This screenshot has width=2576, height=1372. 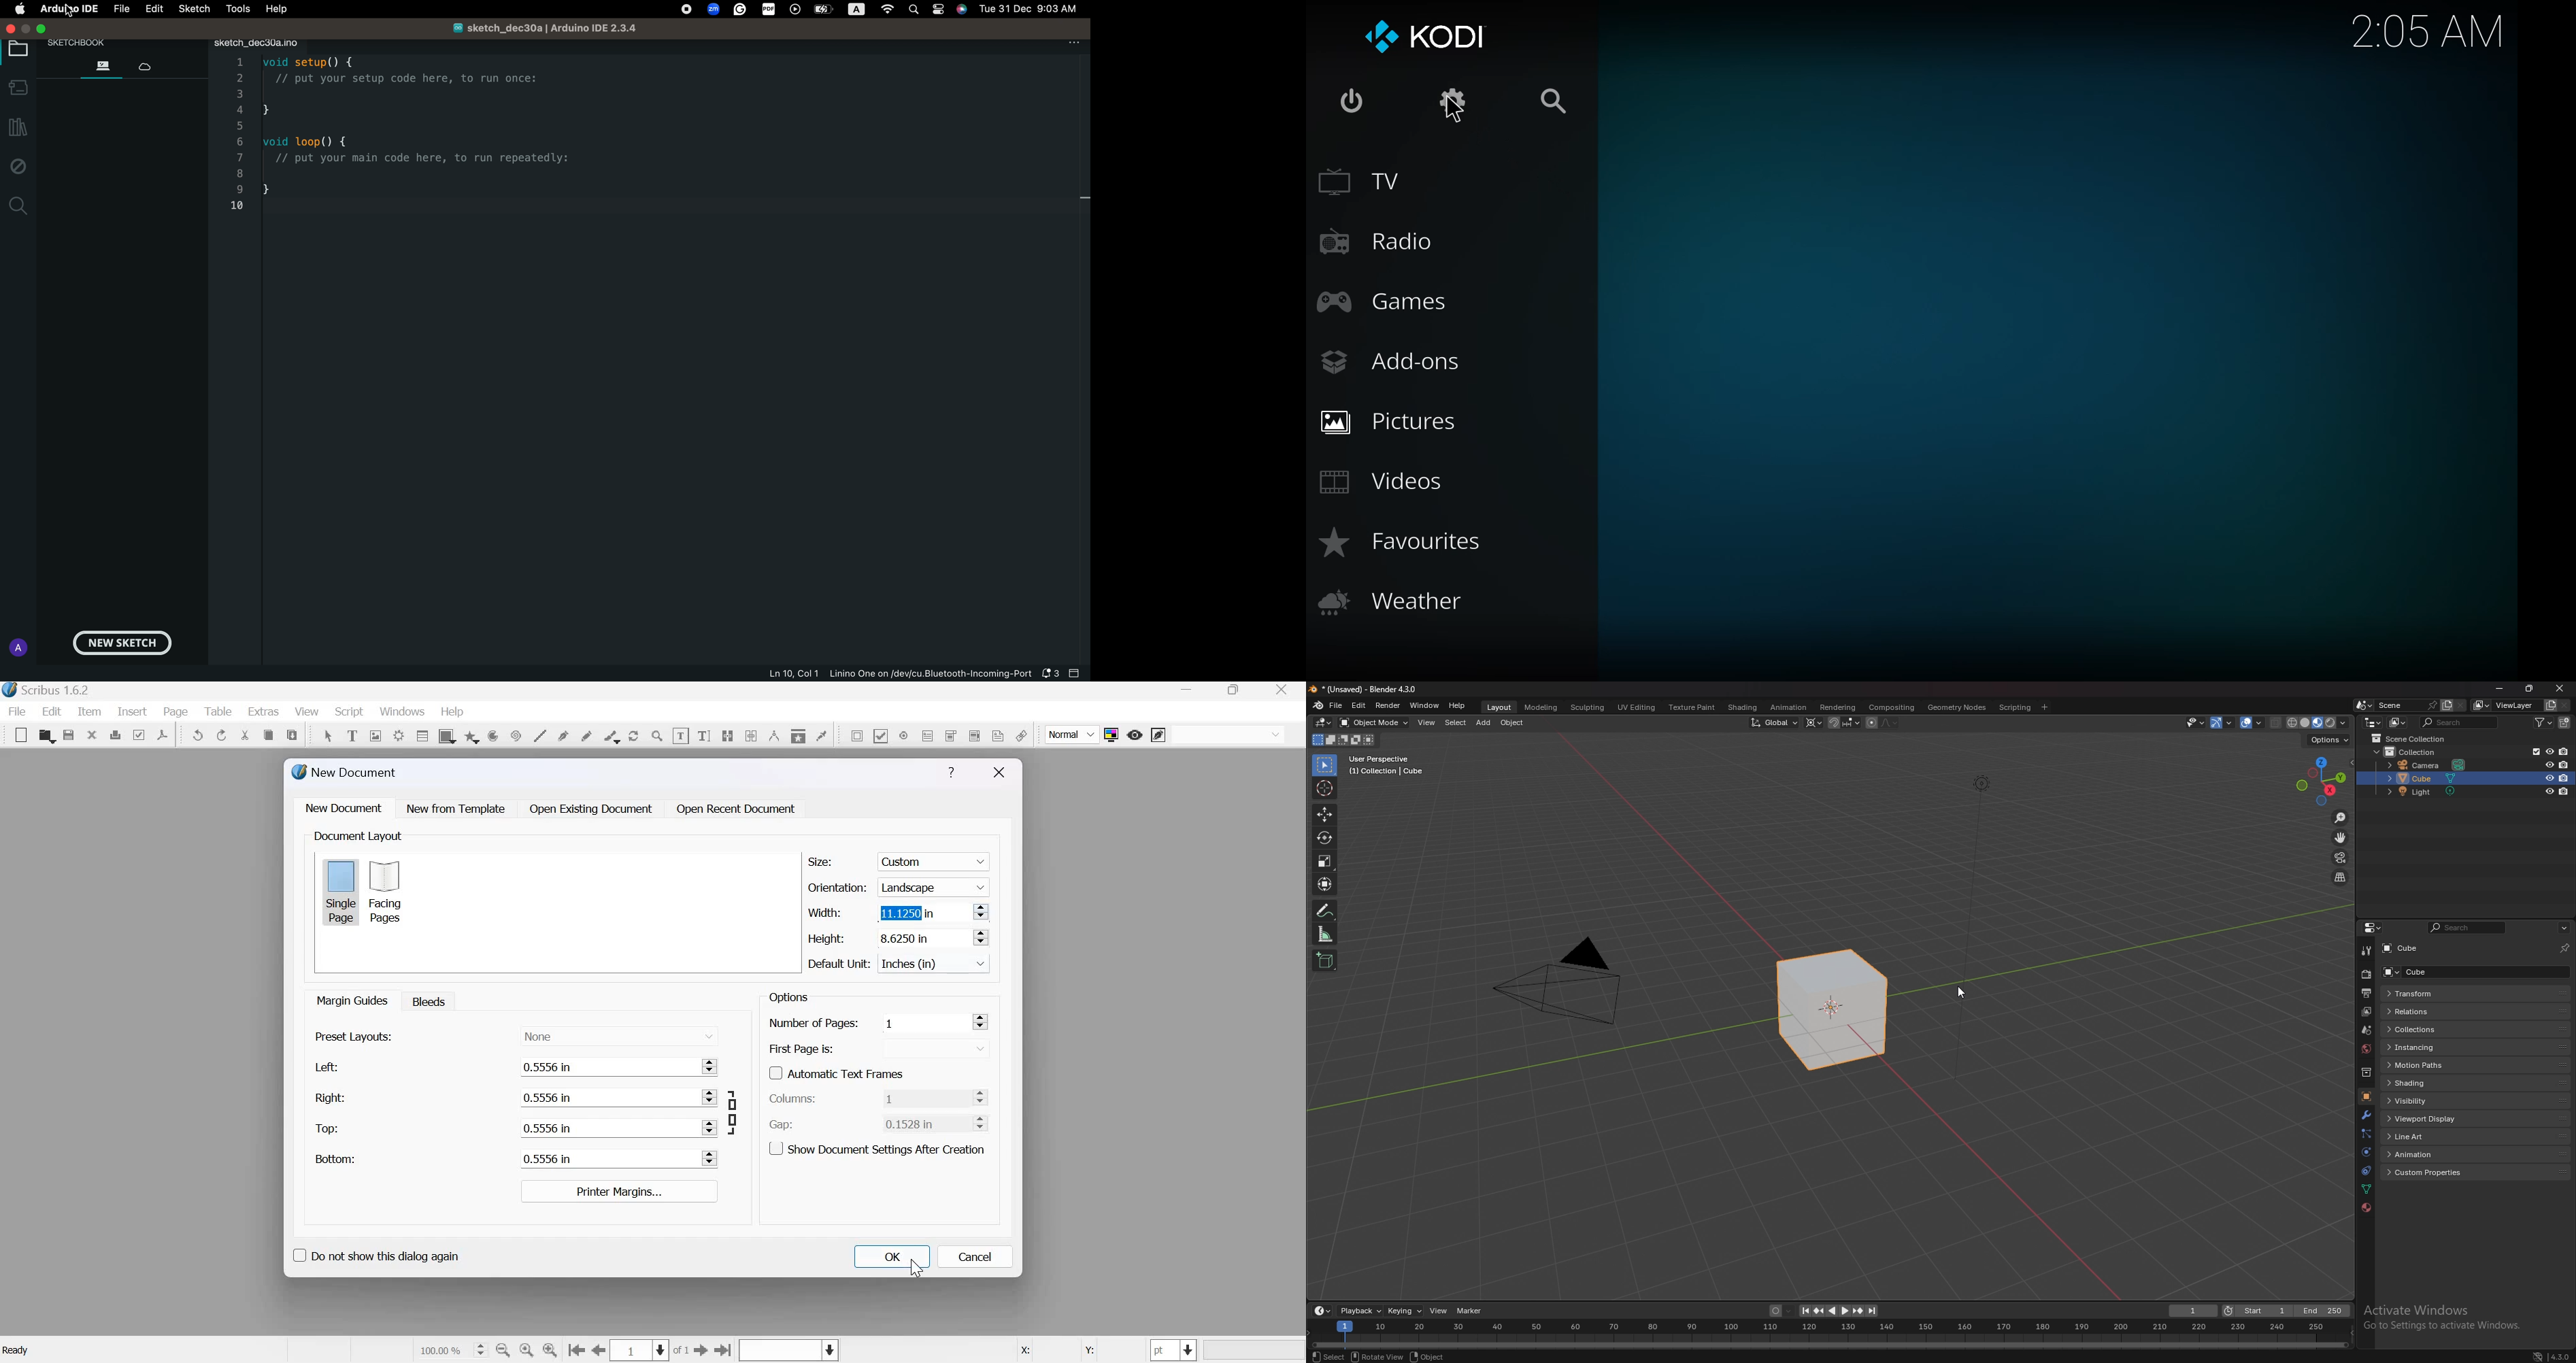 What do you see at coordinates (471, 735) in the screenshot?
I see `arc` at bounding box center [471, 735].